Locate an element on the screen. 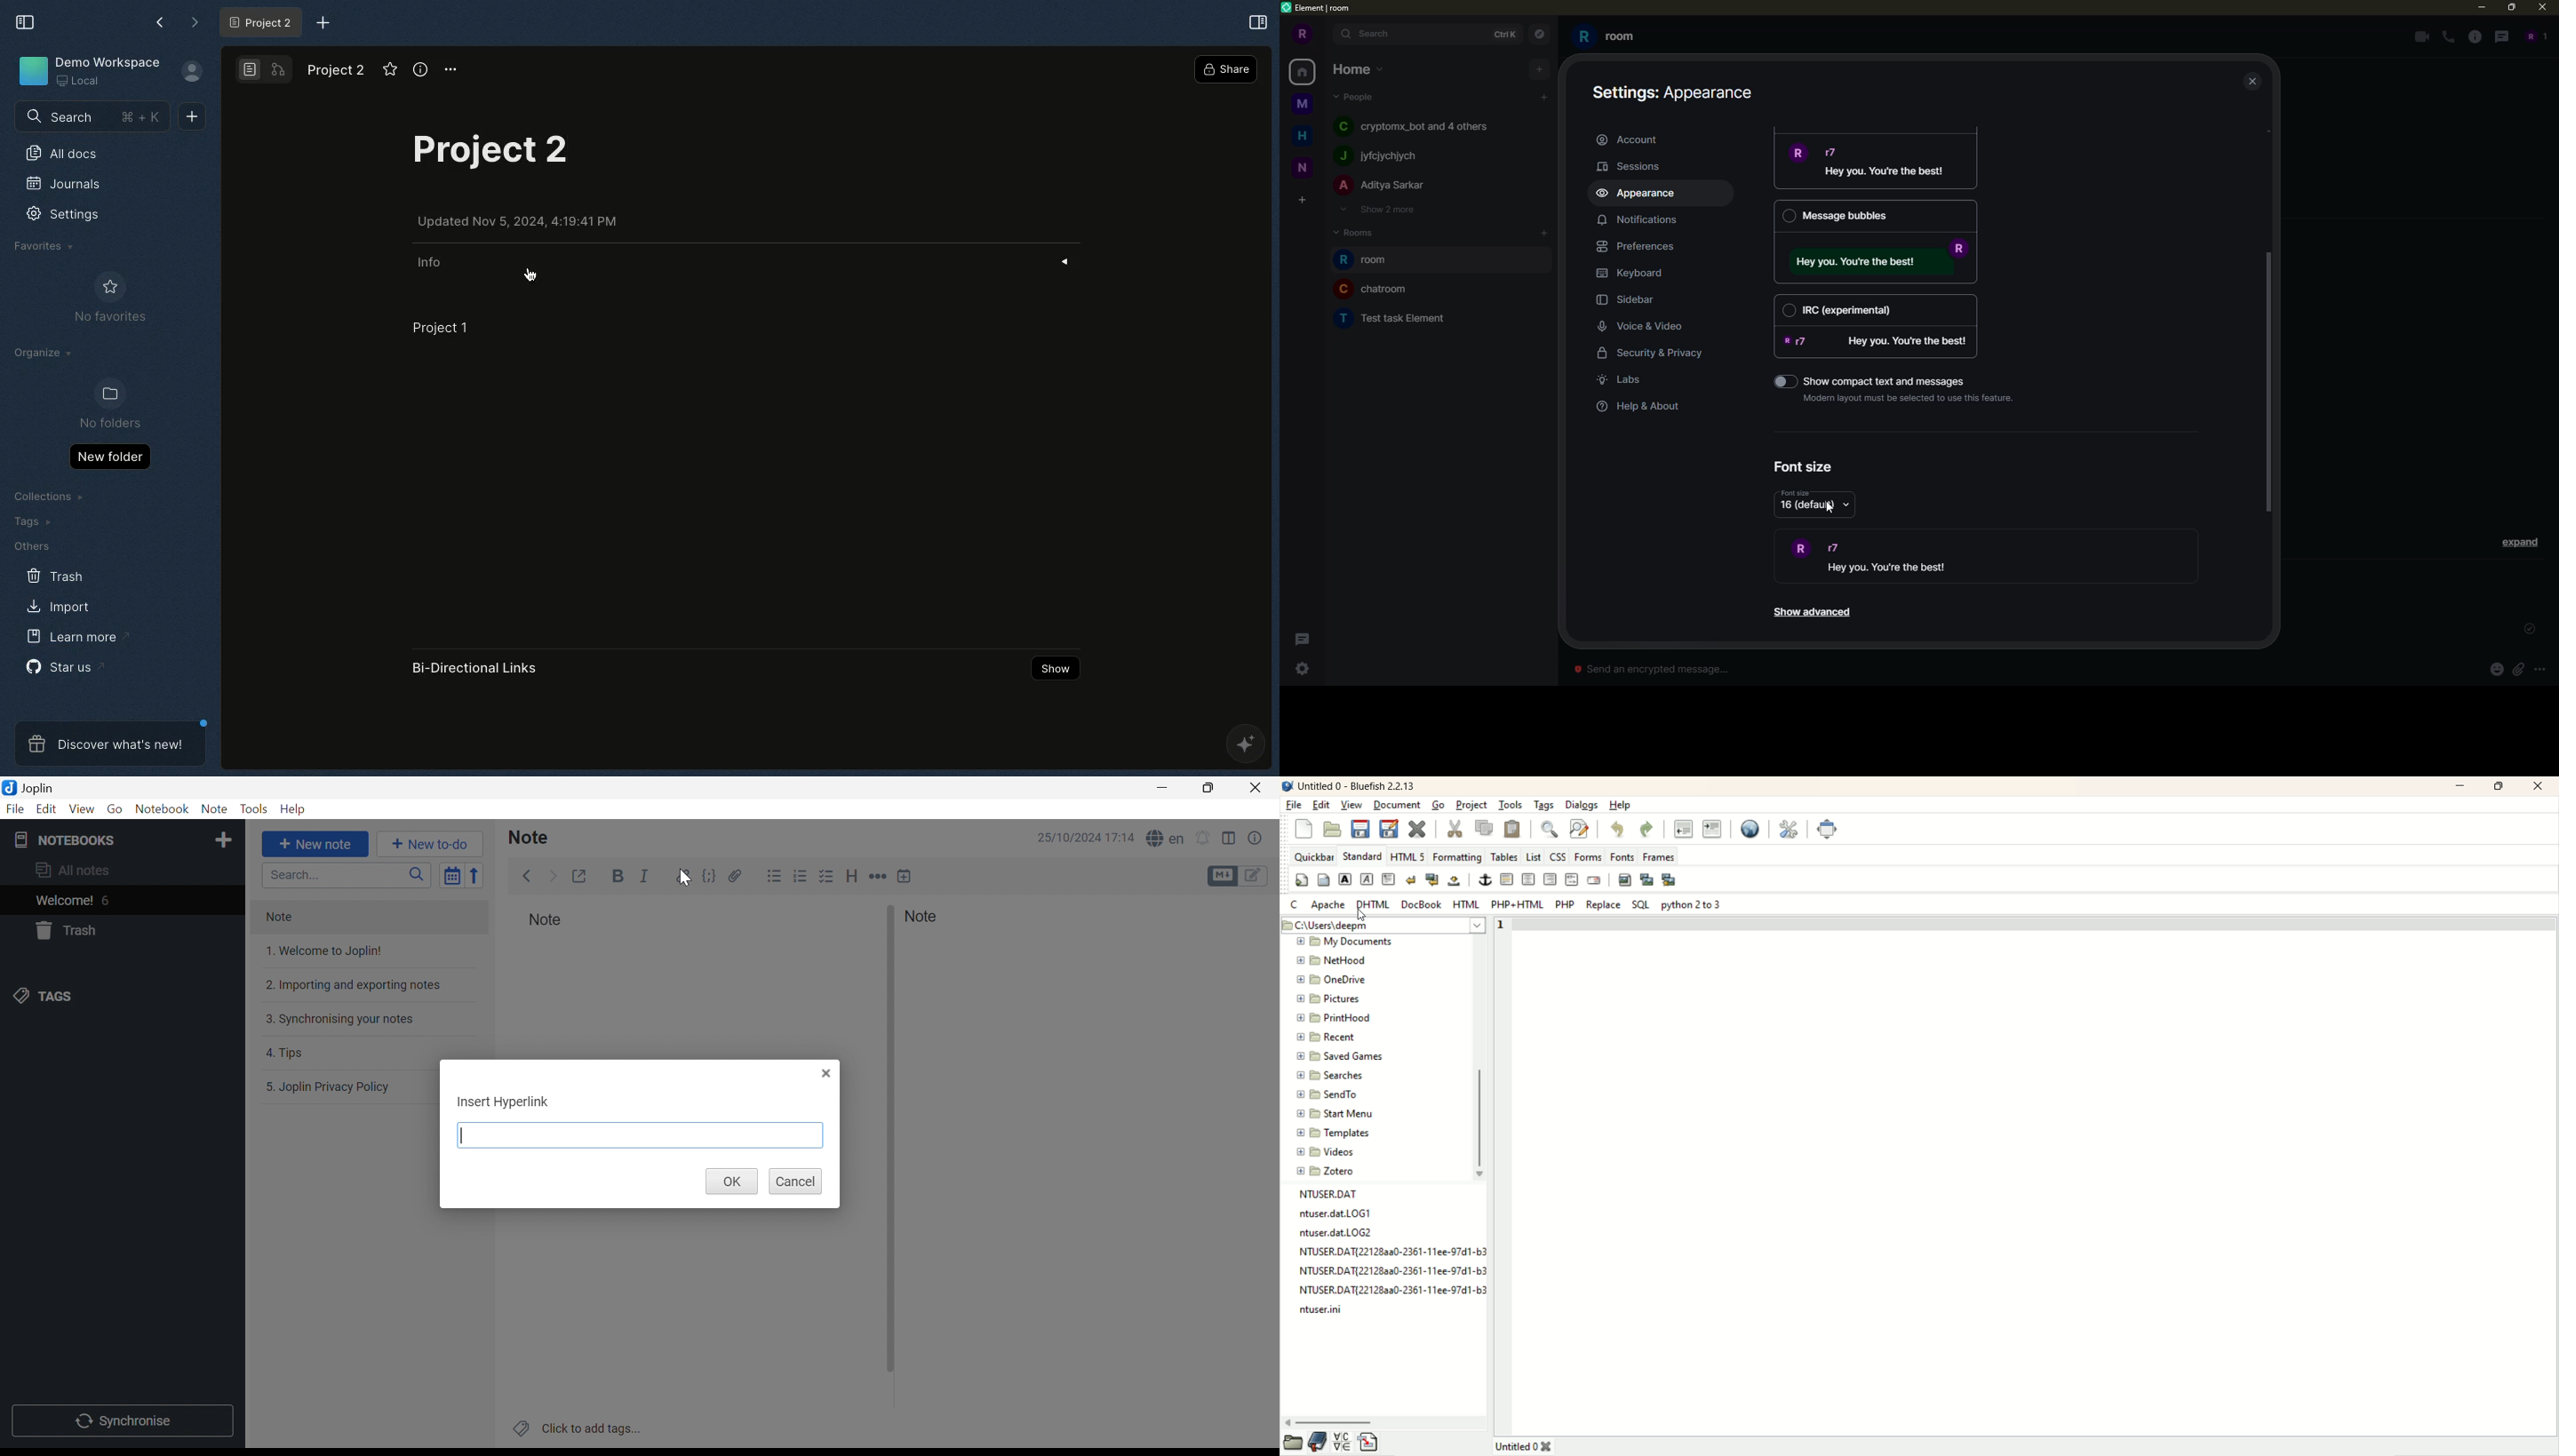 Image resolution: width=2576 pixels, height=1456 pixels. Options is located at coordinates (452, 69).